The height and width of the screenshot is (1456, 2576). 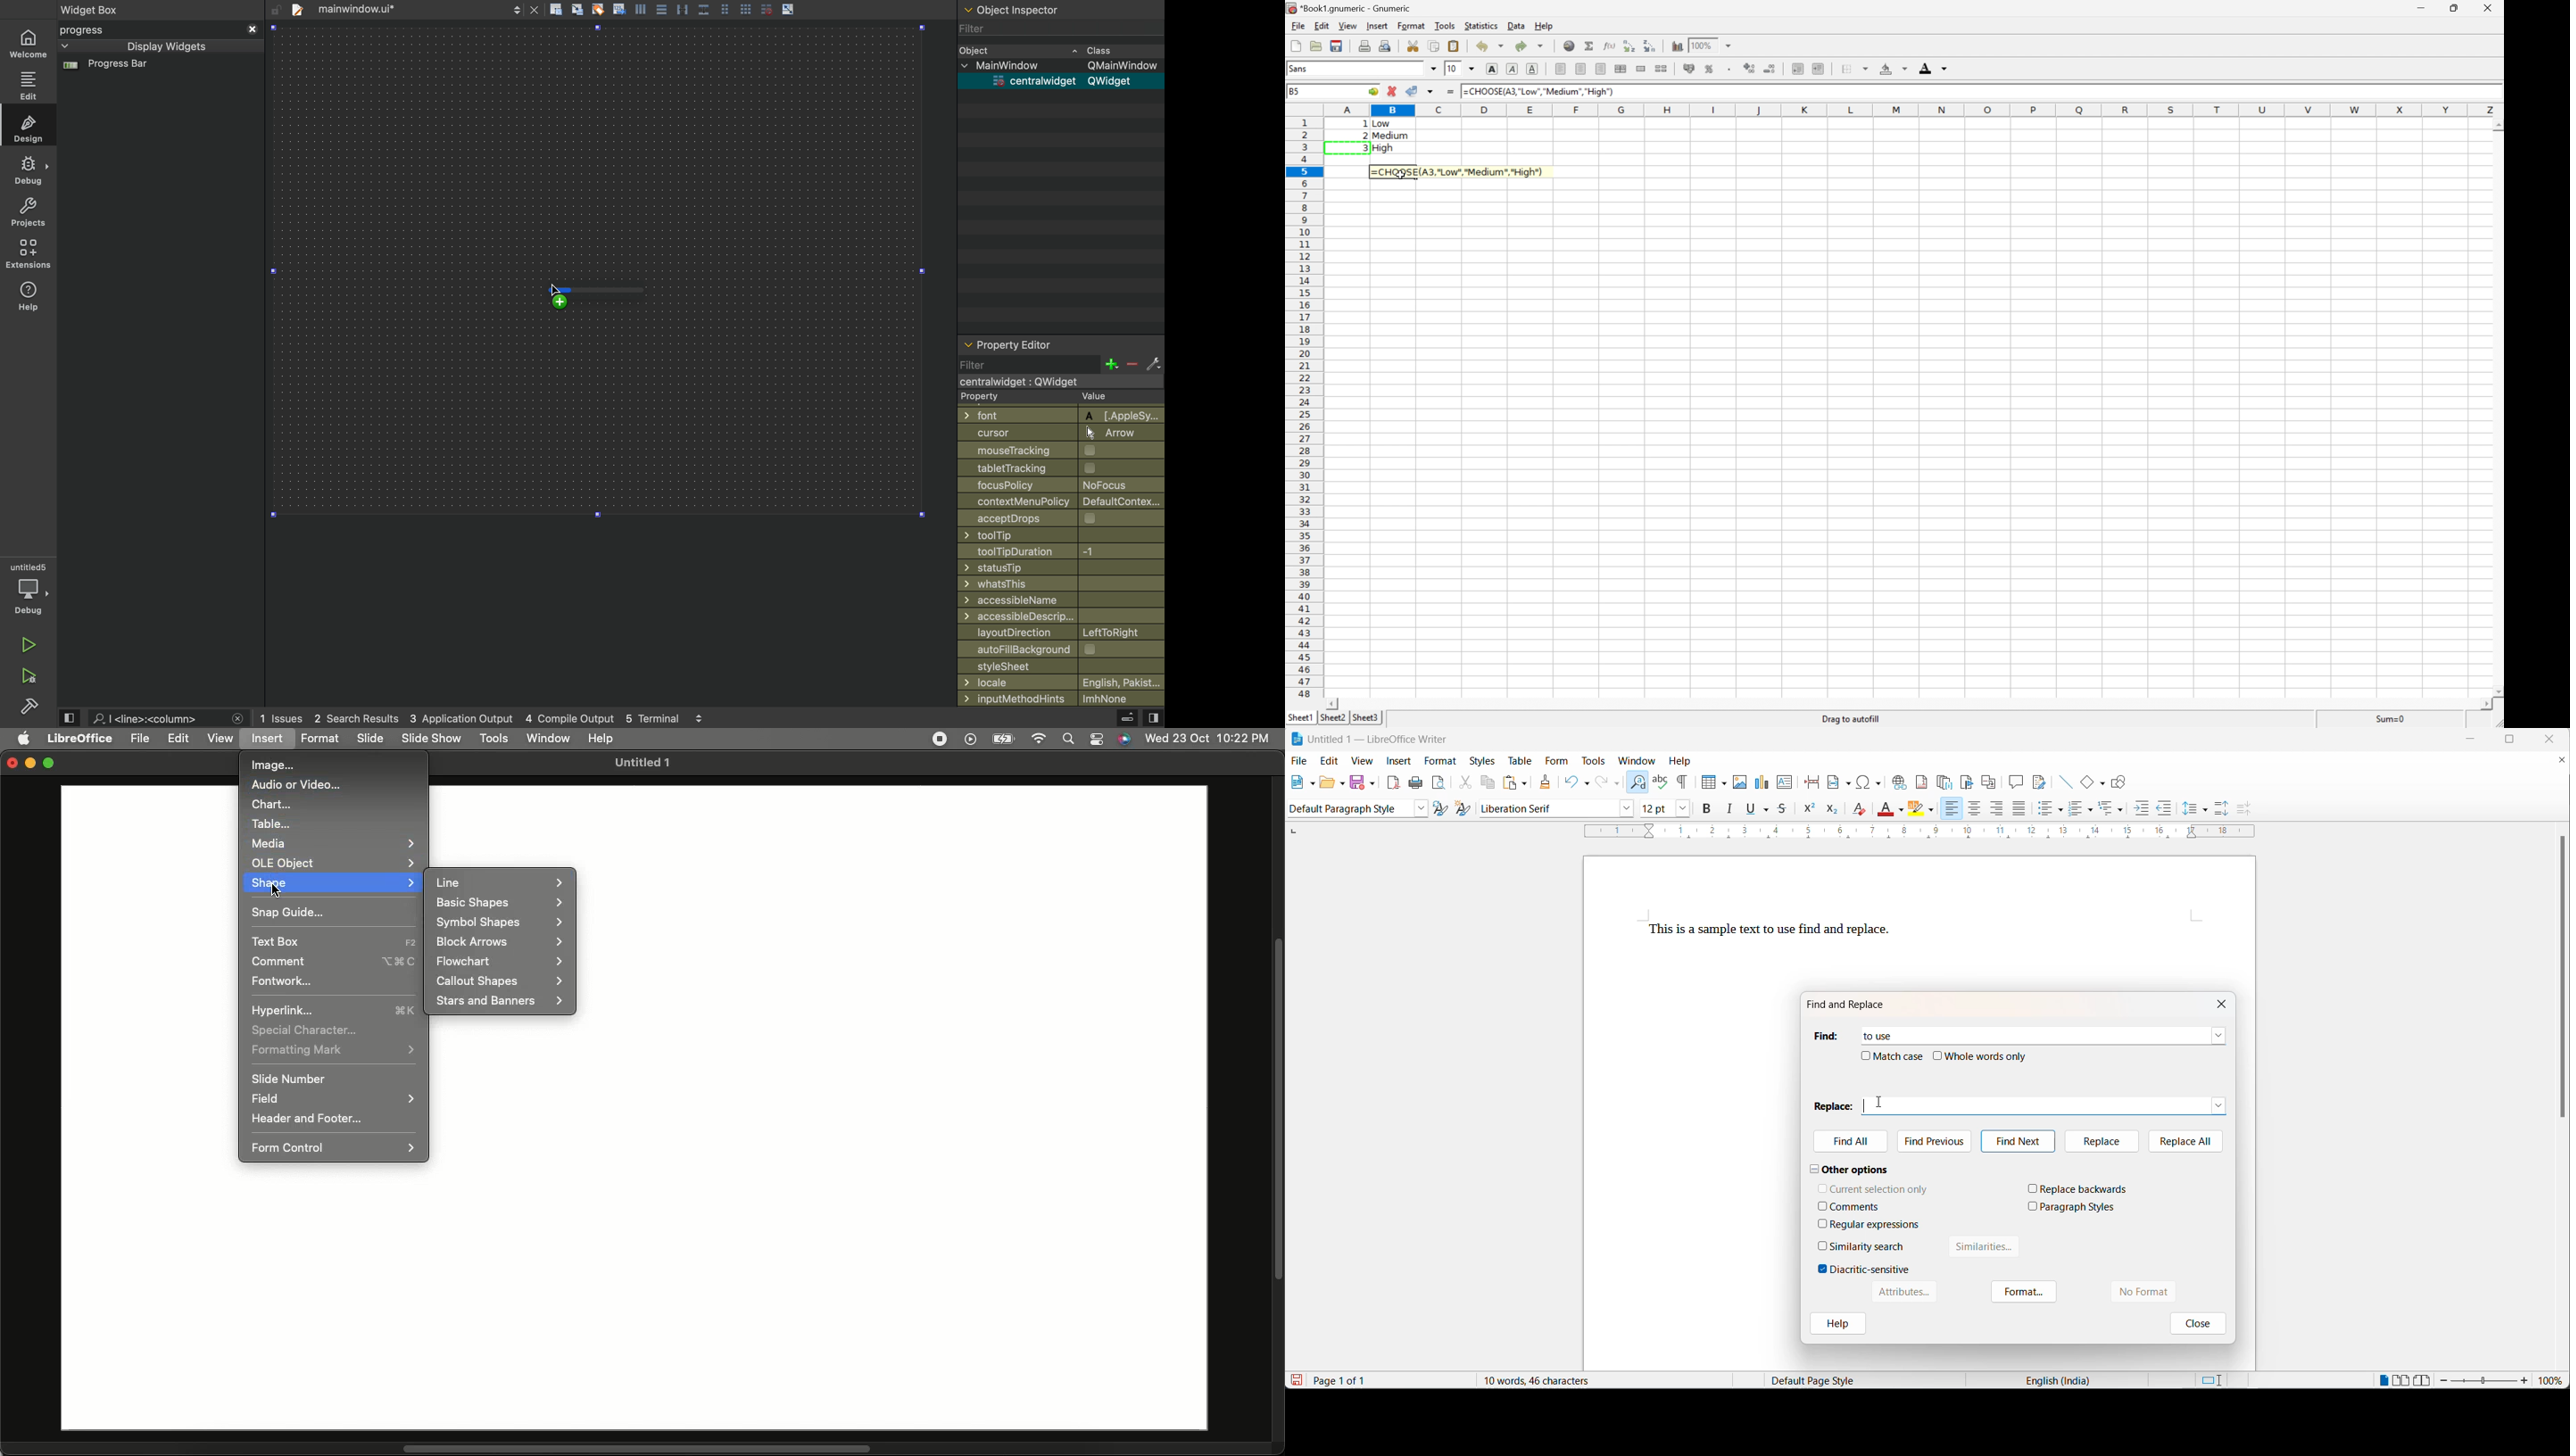 What do you see at coordinates (1900, 782) in the screenshot?
I see `insert hyperlink` at bounding box center [1900, 782].